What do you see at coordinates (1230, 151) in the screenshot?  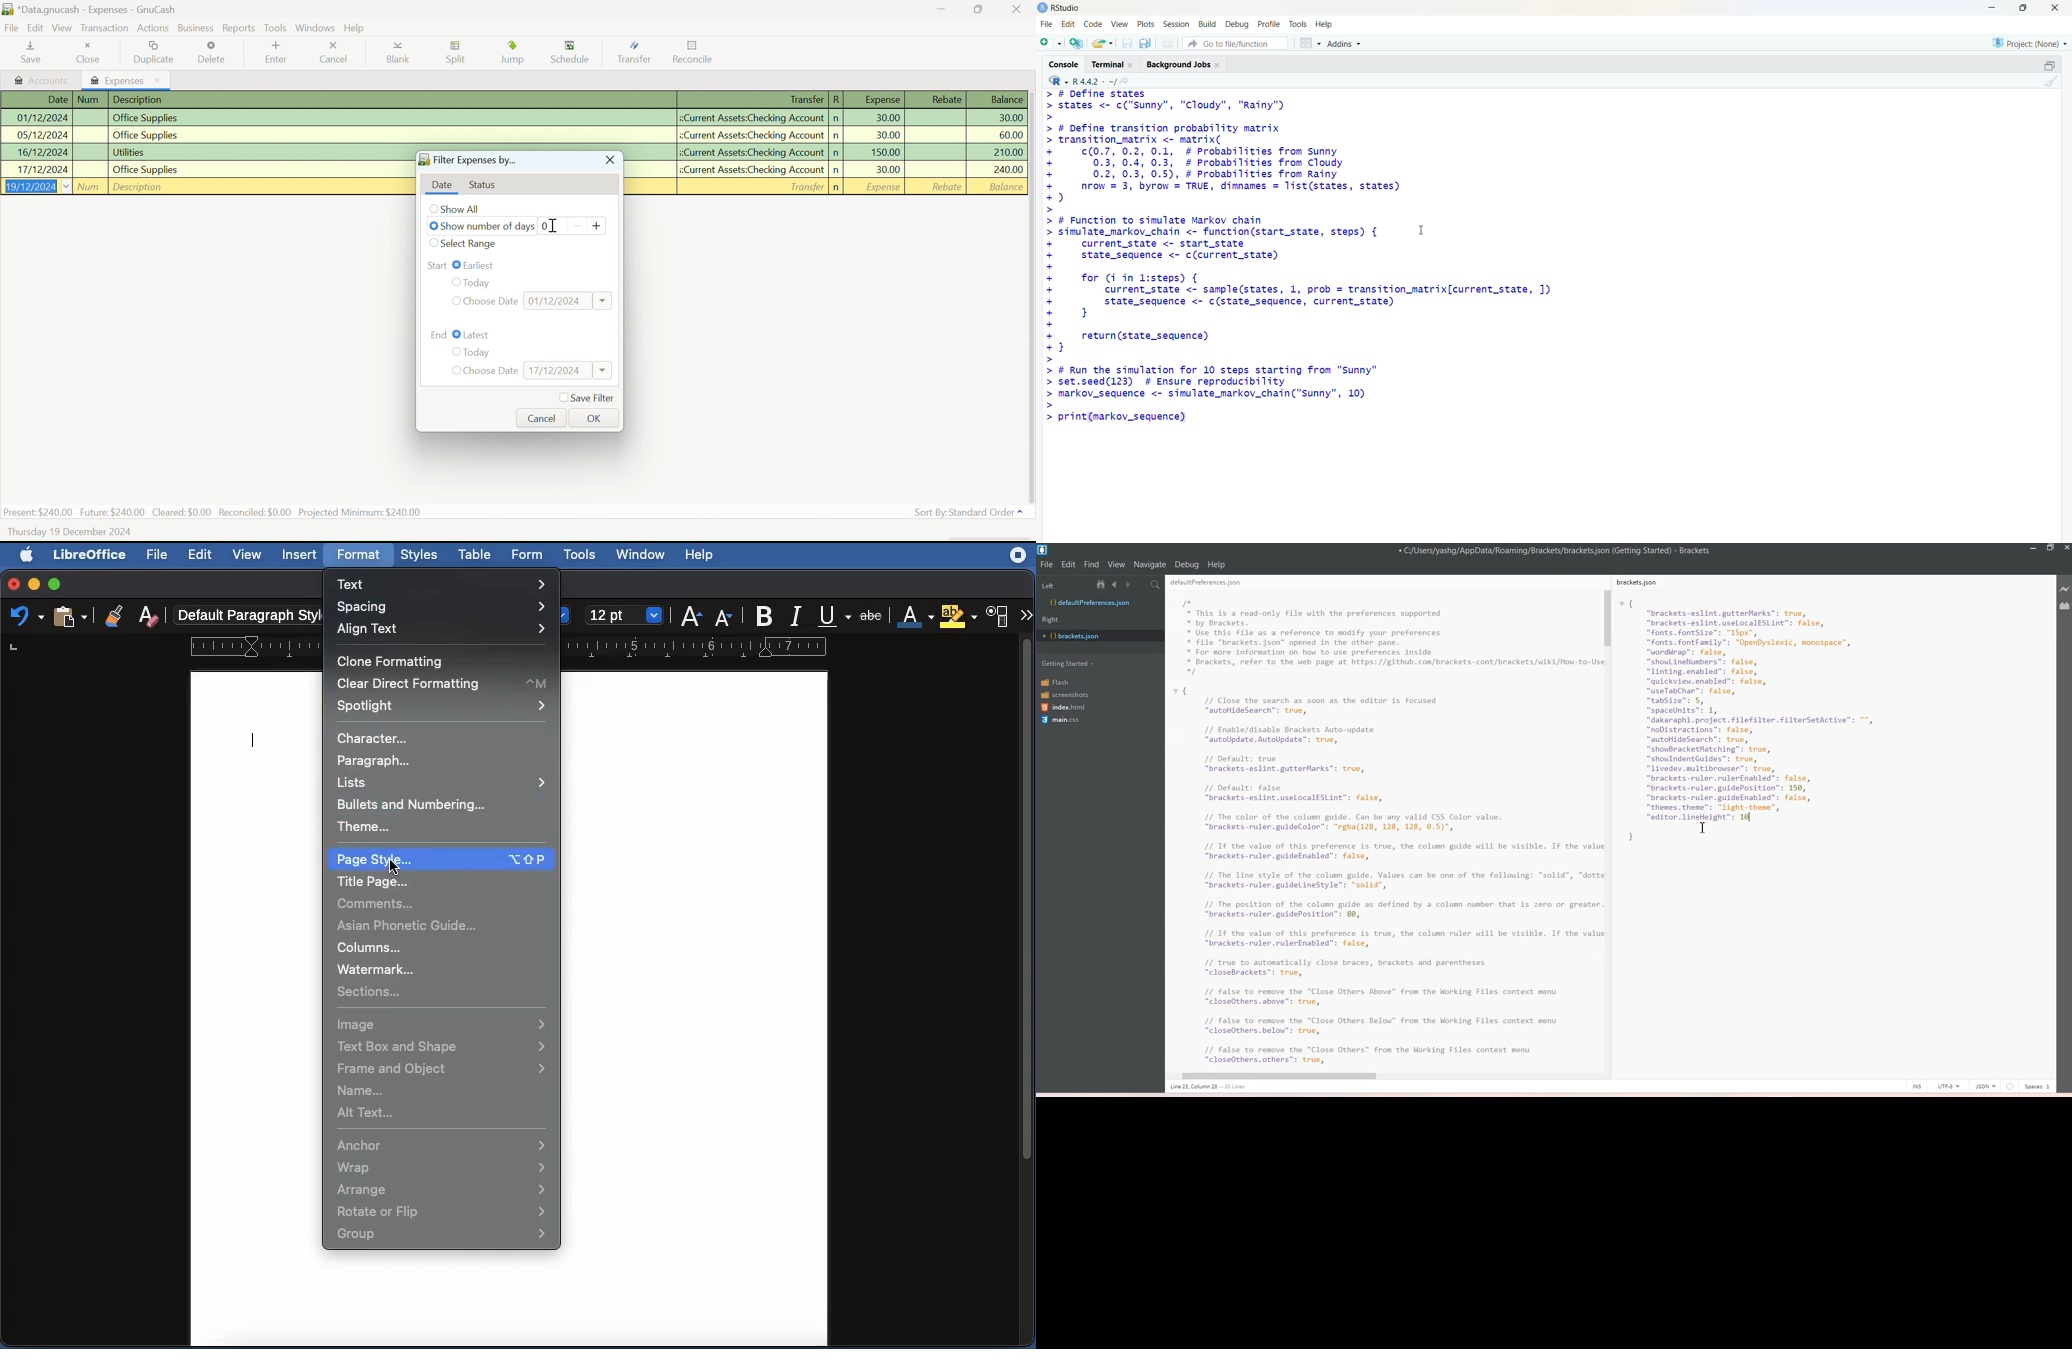 I see `> # Define states> states <- c("sunny", "Cloudy", "Rainy")>> # Define transition probability matrix> transition_matrix <- matrix(- c(0.7, 0.2, 0.1, # Probabilities from Sunny+ 0.3, 0.4, 0.3, # Probabilities from Cloudy+ 0.2, 0.3, 0.5), # Probabilities from Rainy- nrow = 3, byrow = TRUE, dimnames = list(states, states)+)>-` at bounding box center [1230, 151].